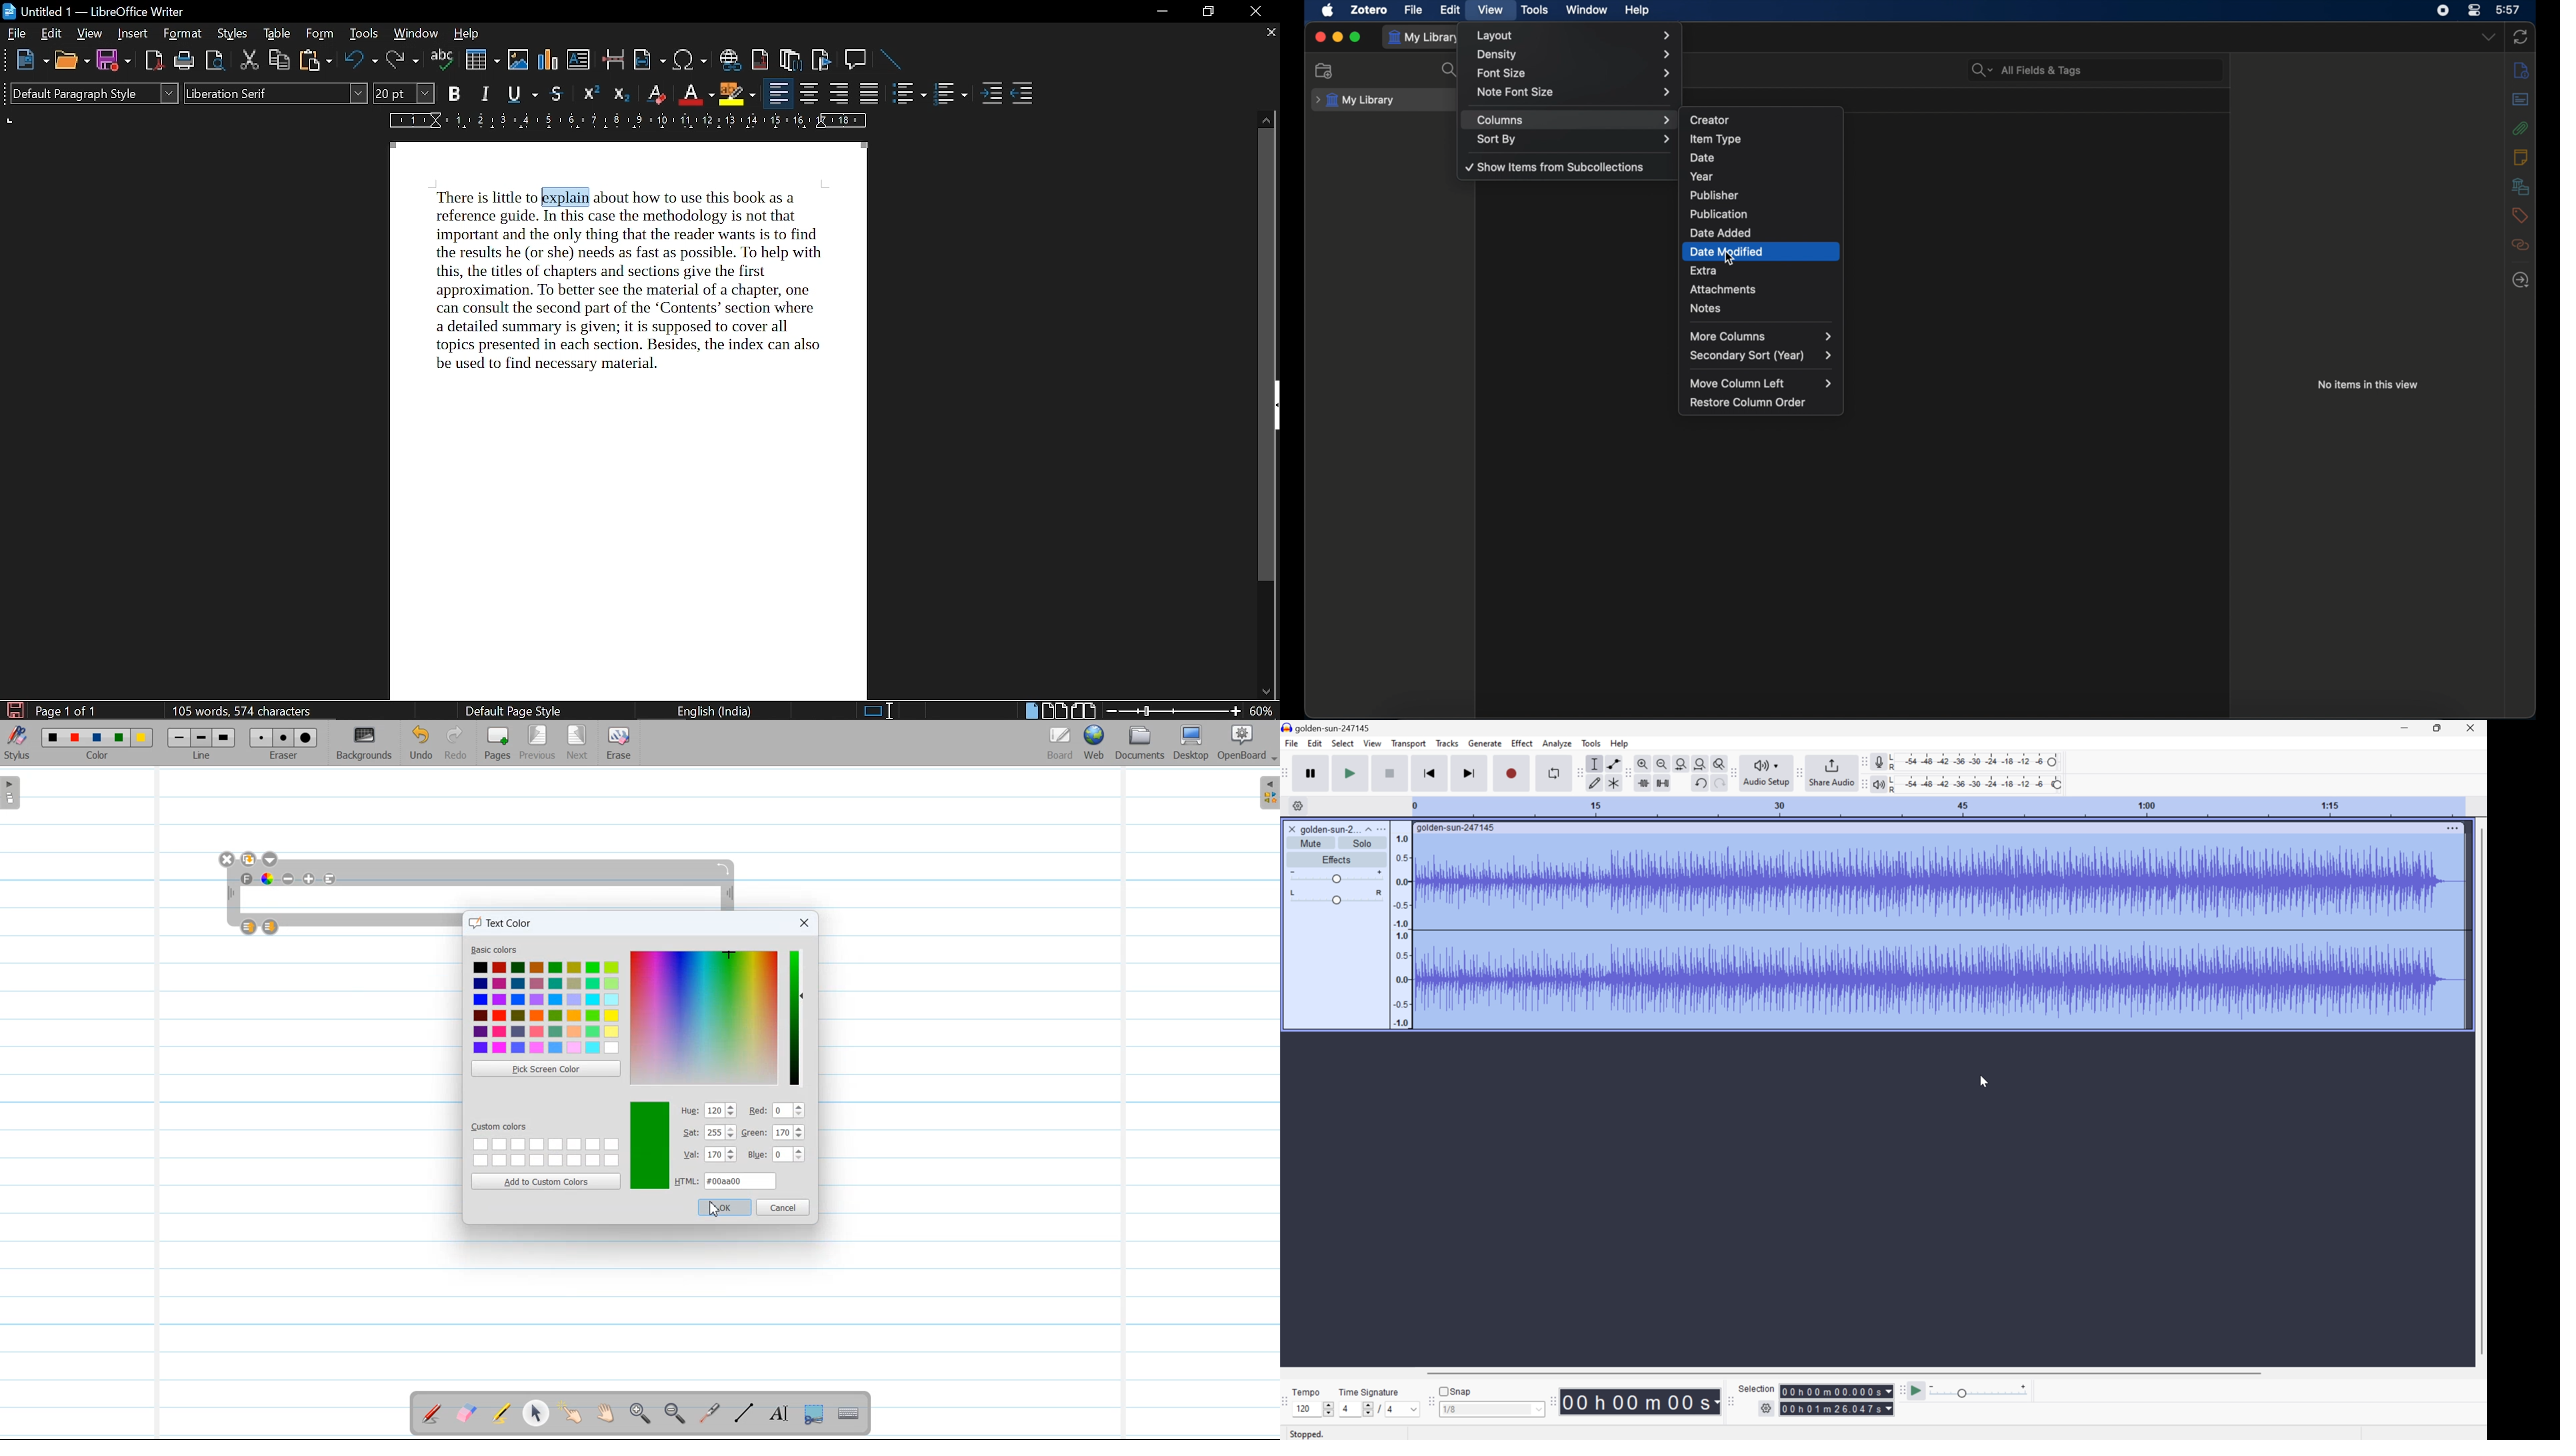 The image size is (2576, 1456). What do you see at coordinates (280, 61) in the screenshot?
I see `copy` at bounding box center [280, 61].